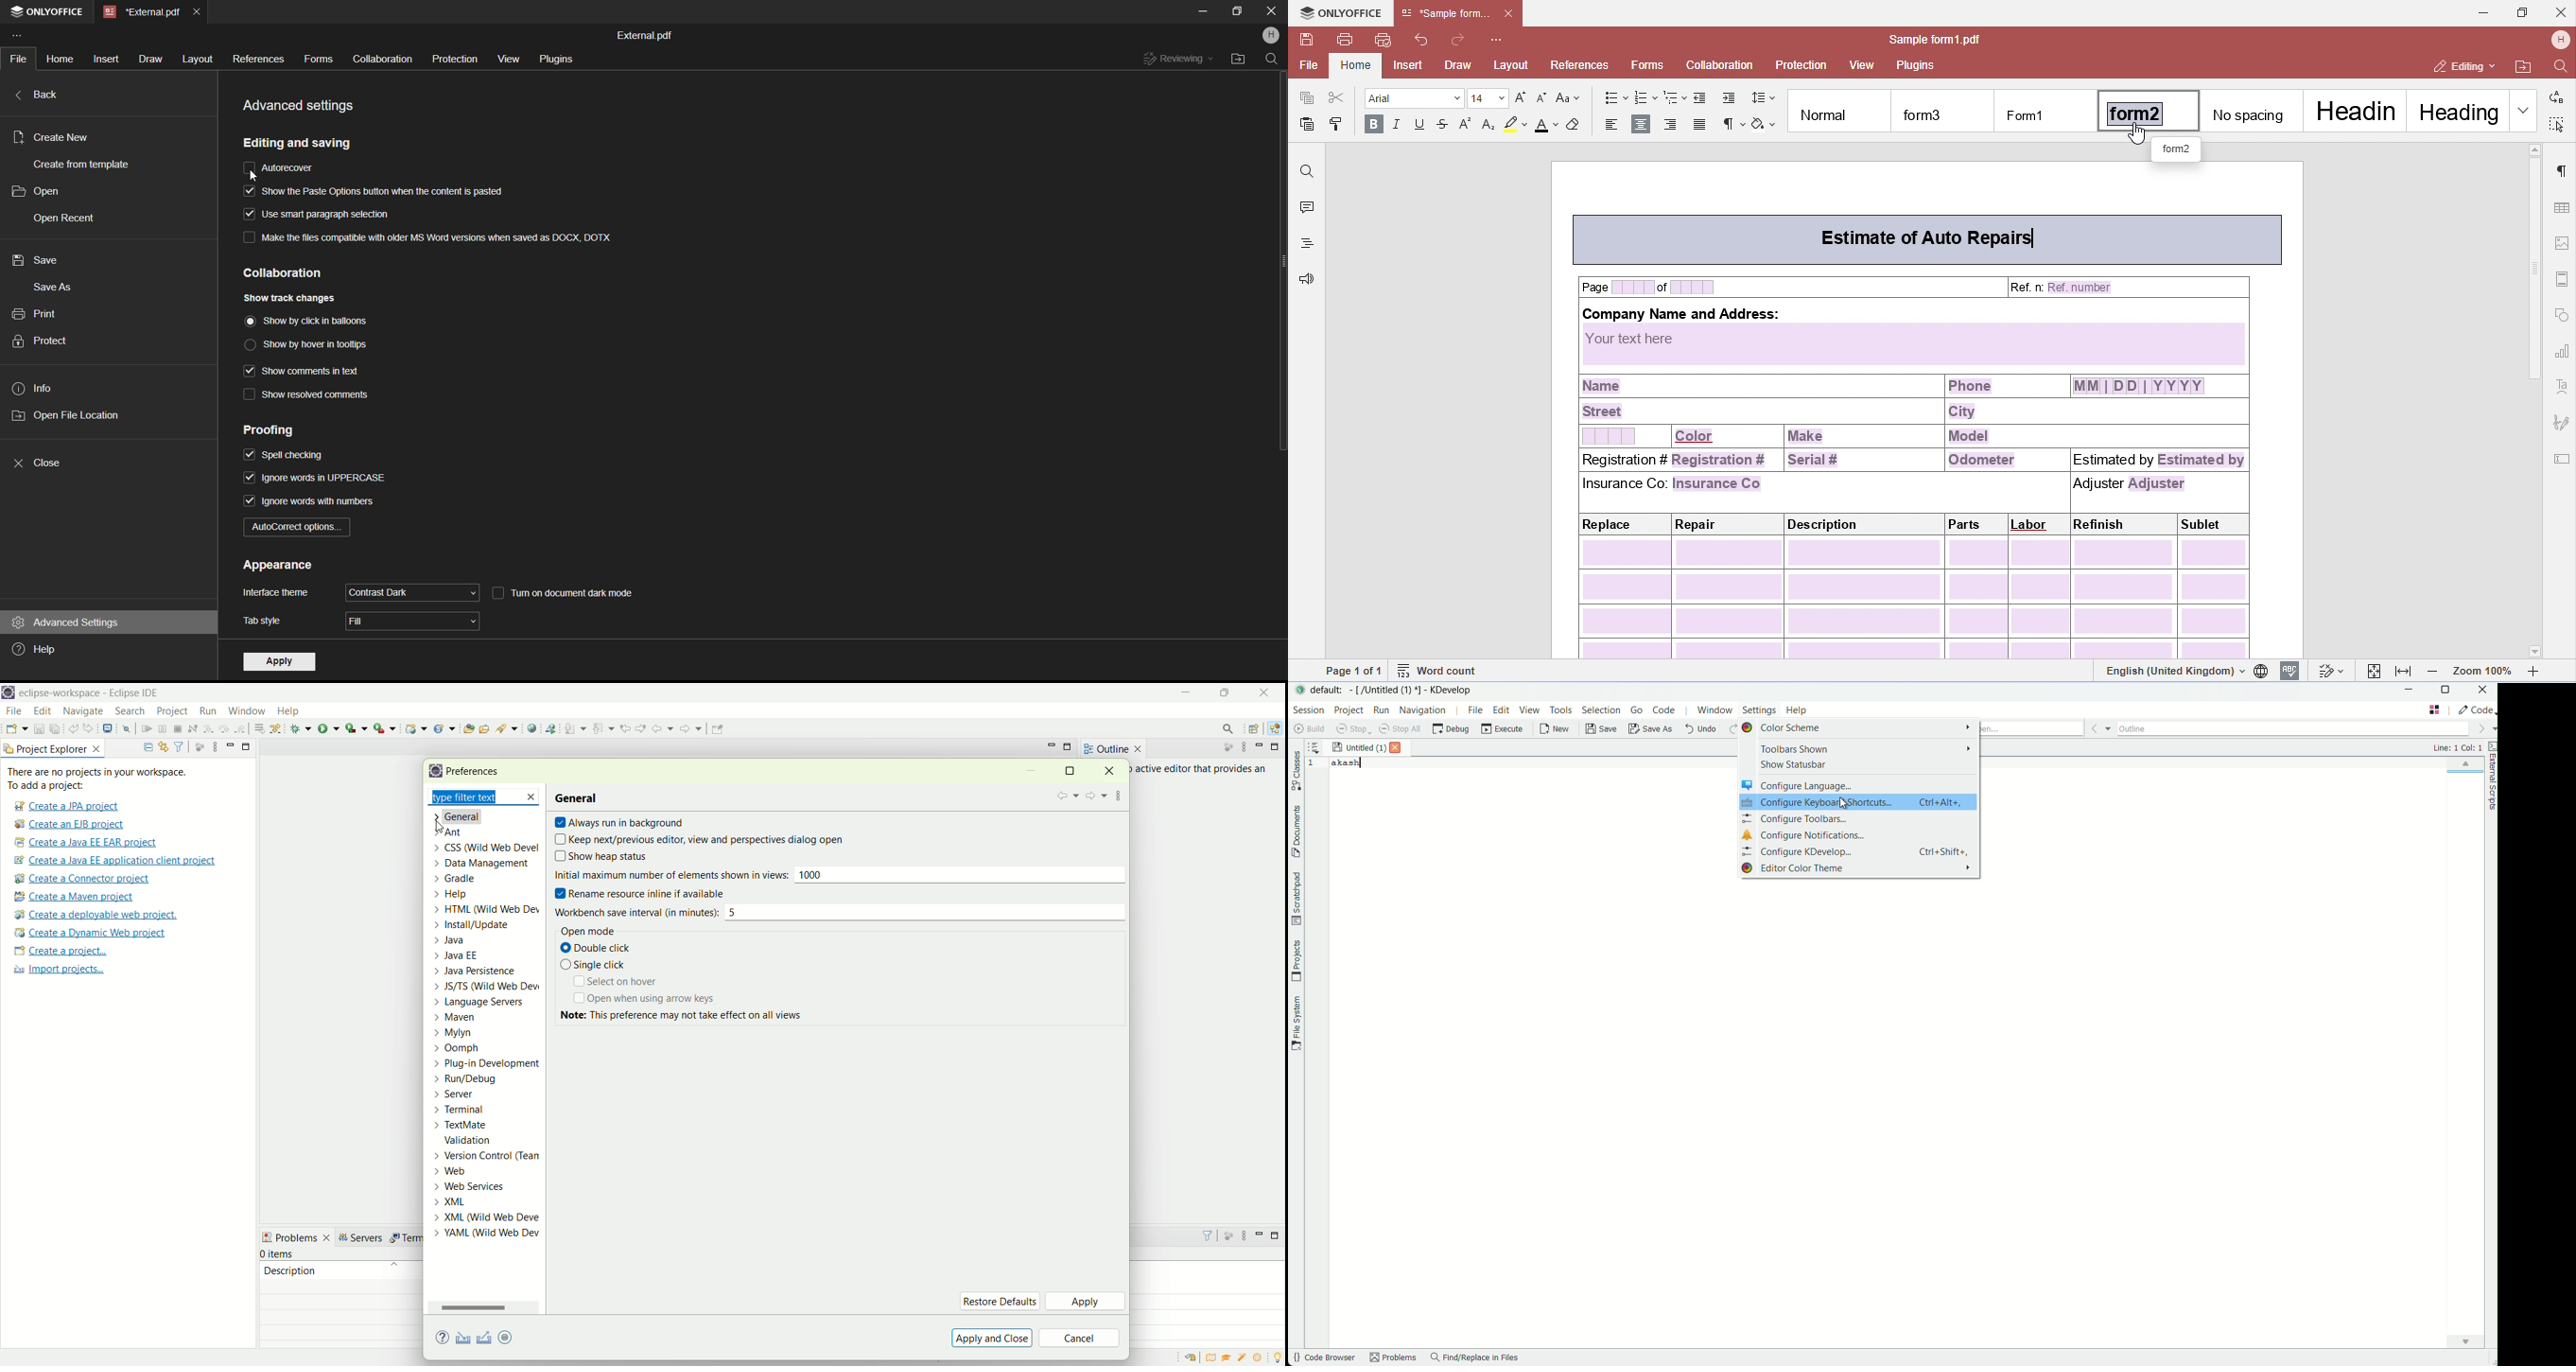 The width and height of the screenshot is (2576, 1372). Describe the element at coordinates (643, 727) in the screenshot. I see `next edit location` at that location.